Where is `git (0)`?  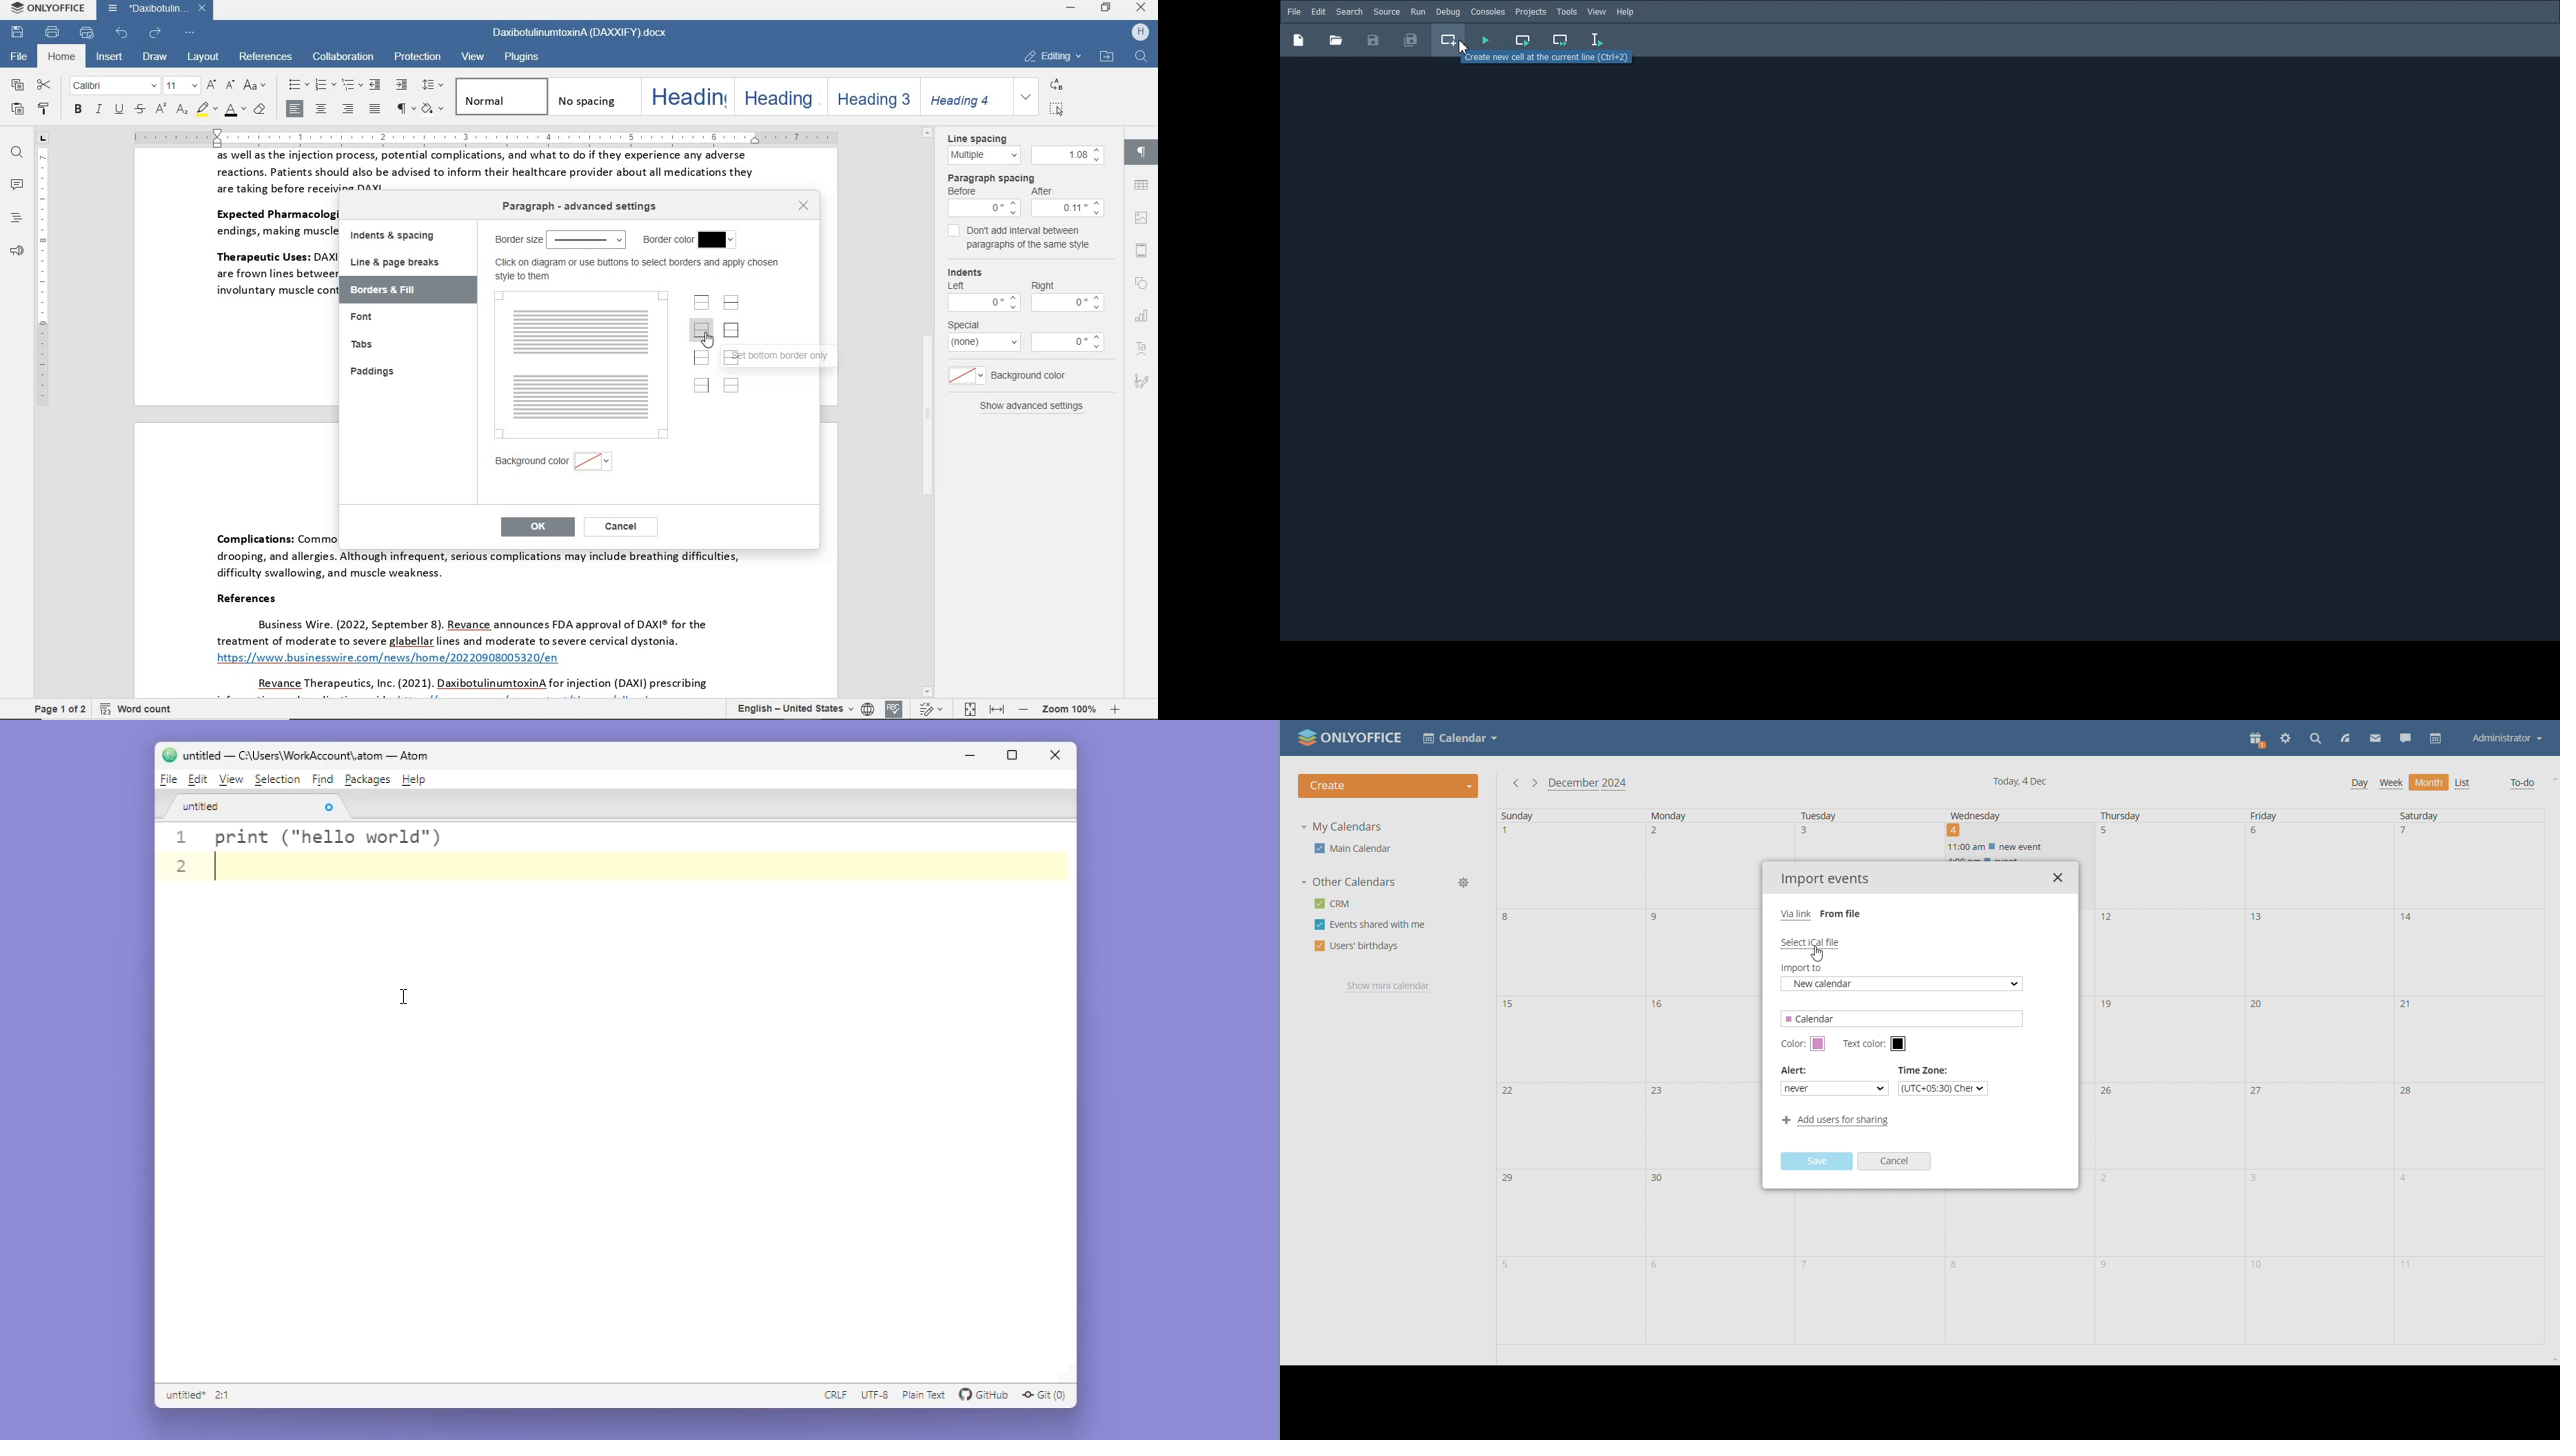 git (0) is located at coordinates (1050, 1395).